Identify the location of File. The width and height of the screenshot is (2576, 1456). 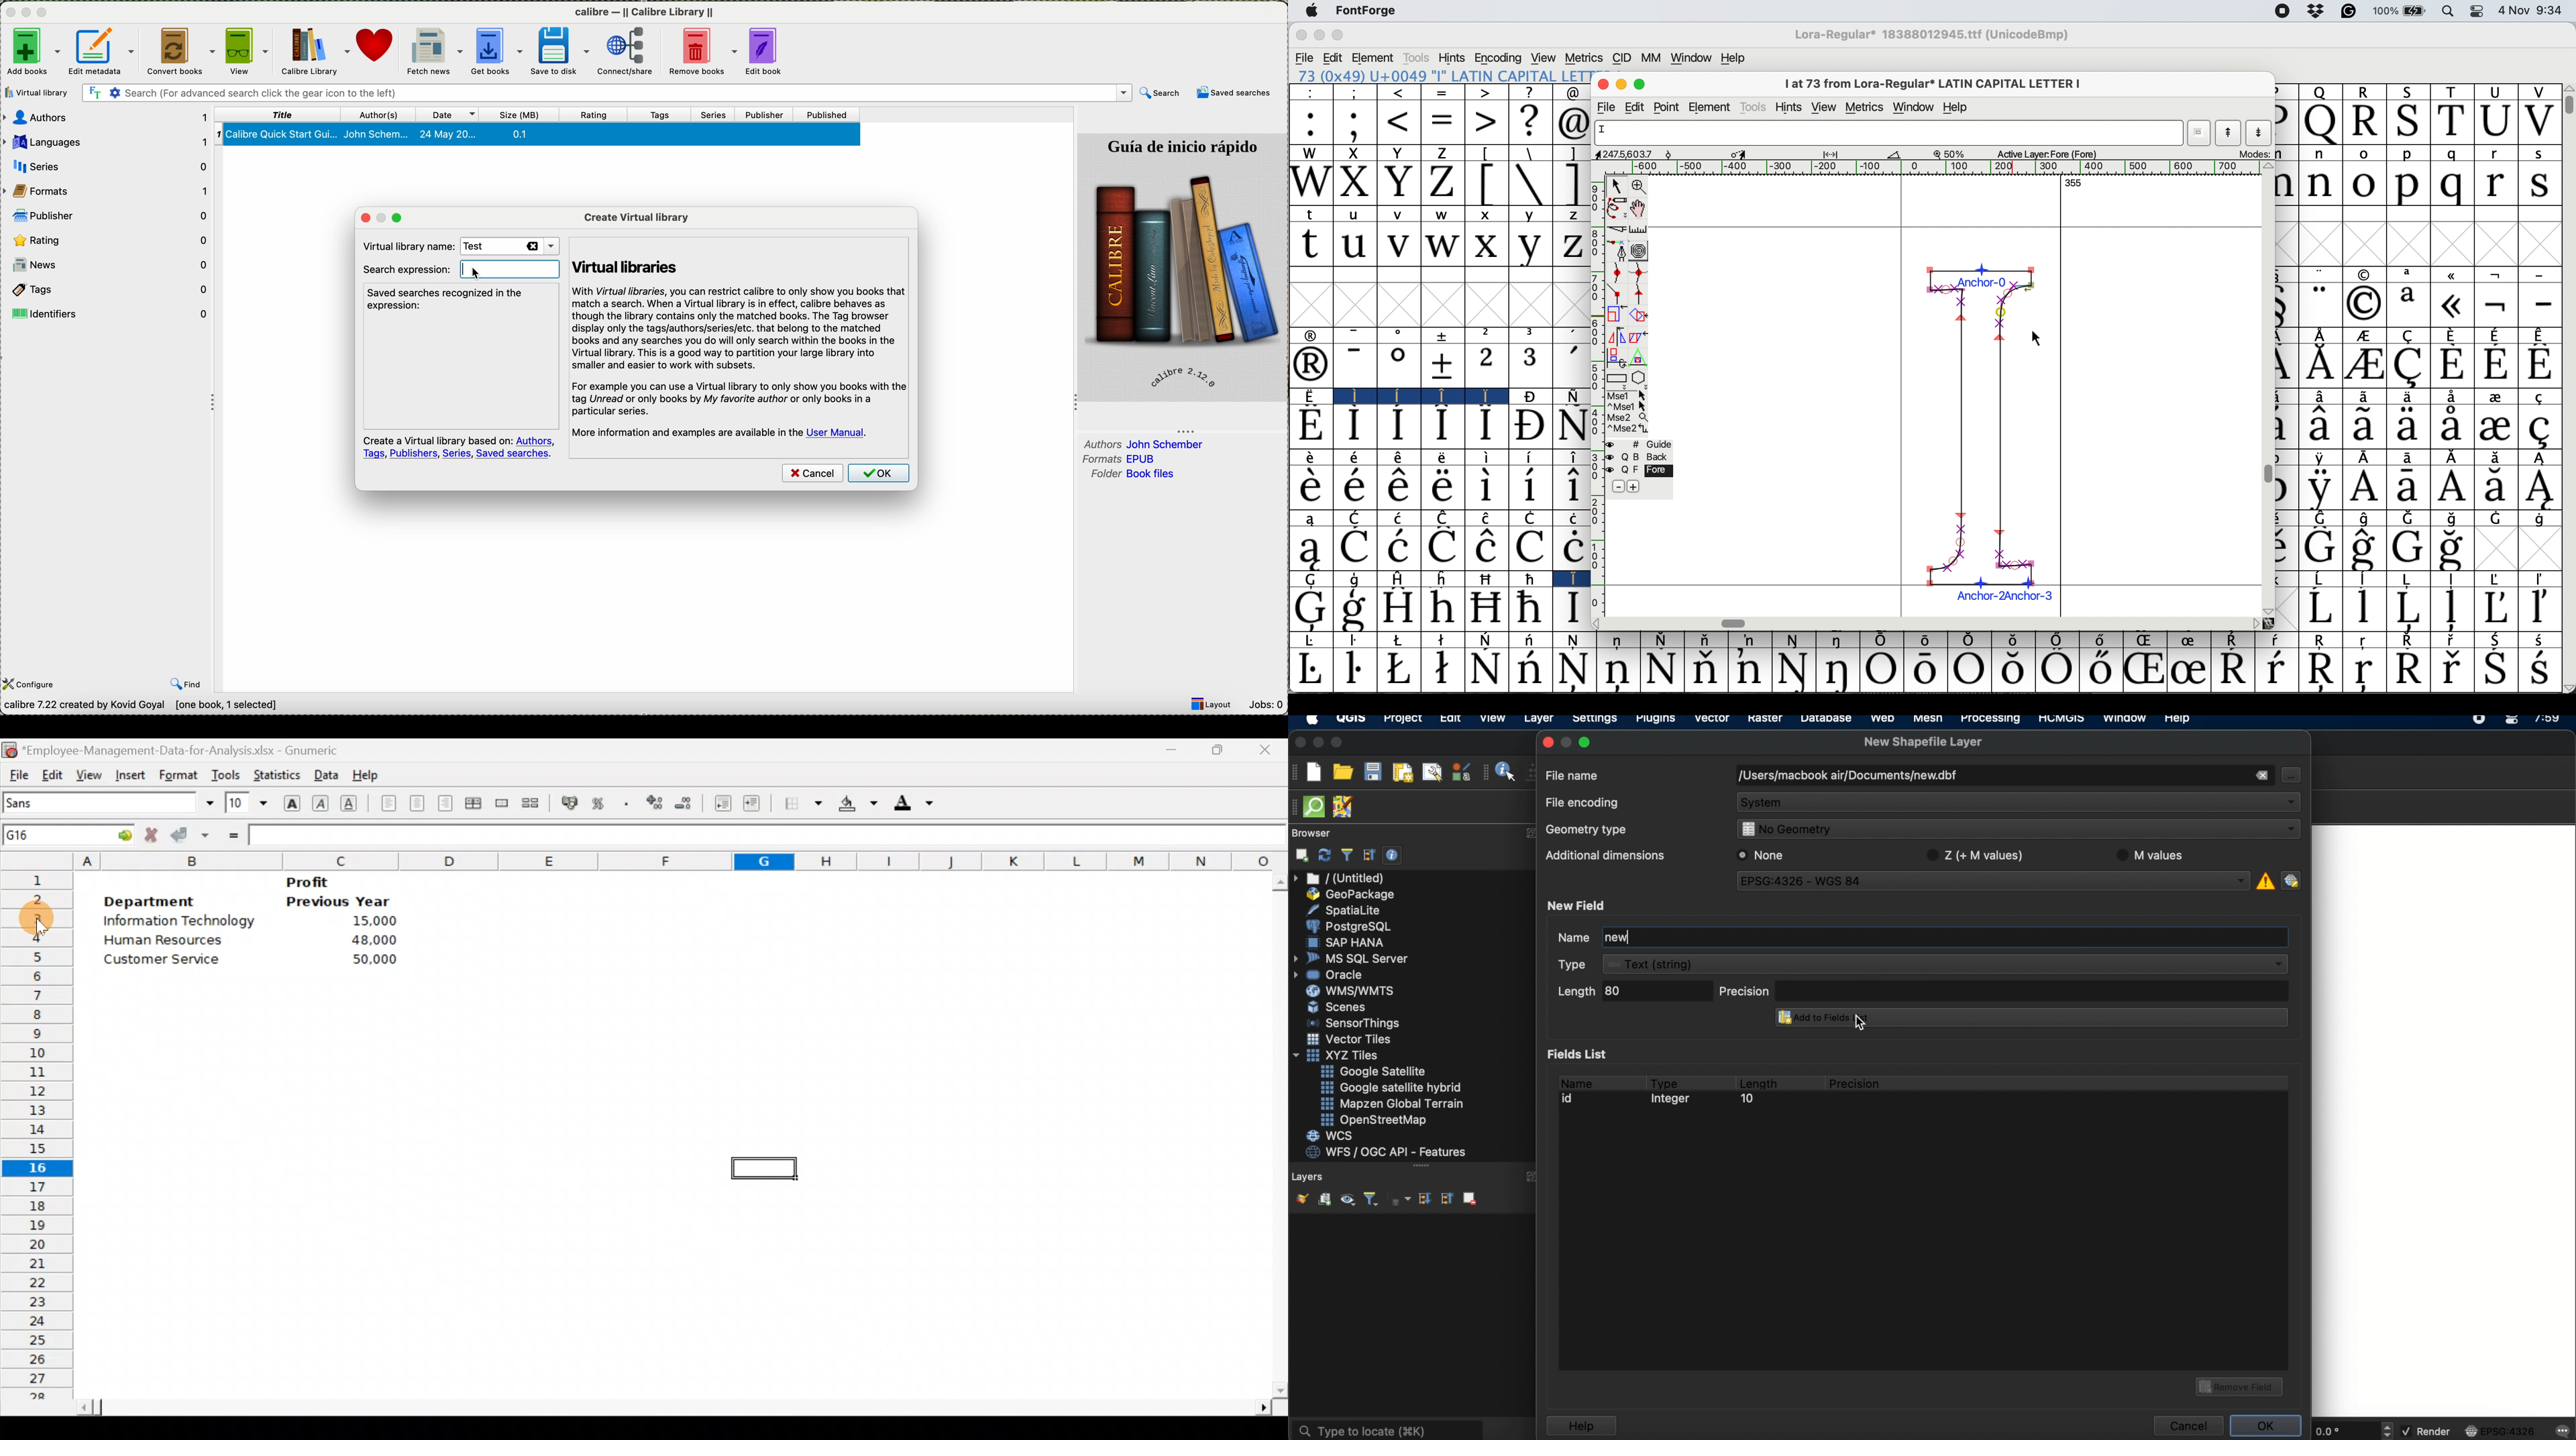
(17, 773).